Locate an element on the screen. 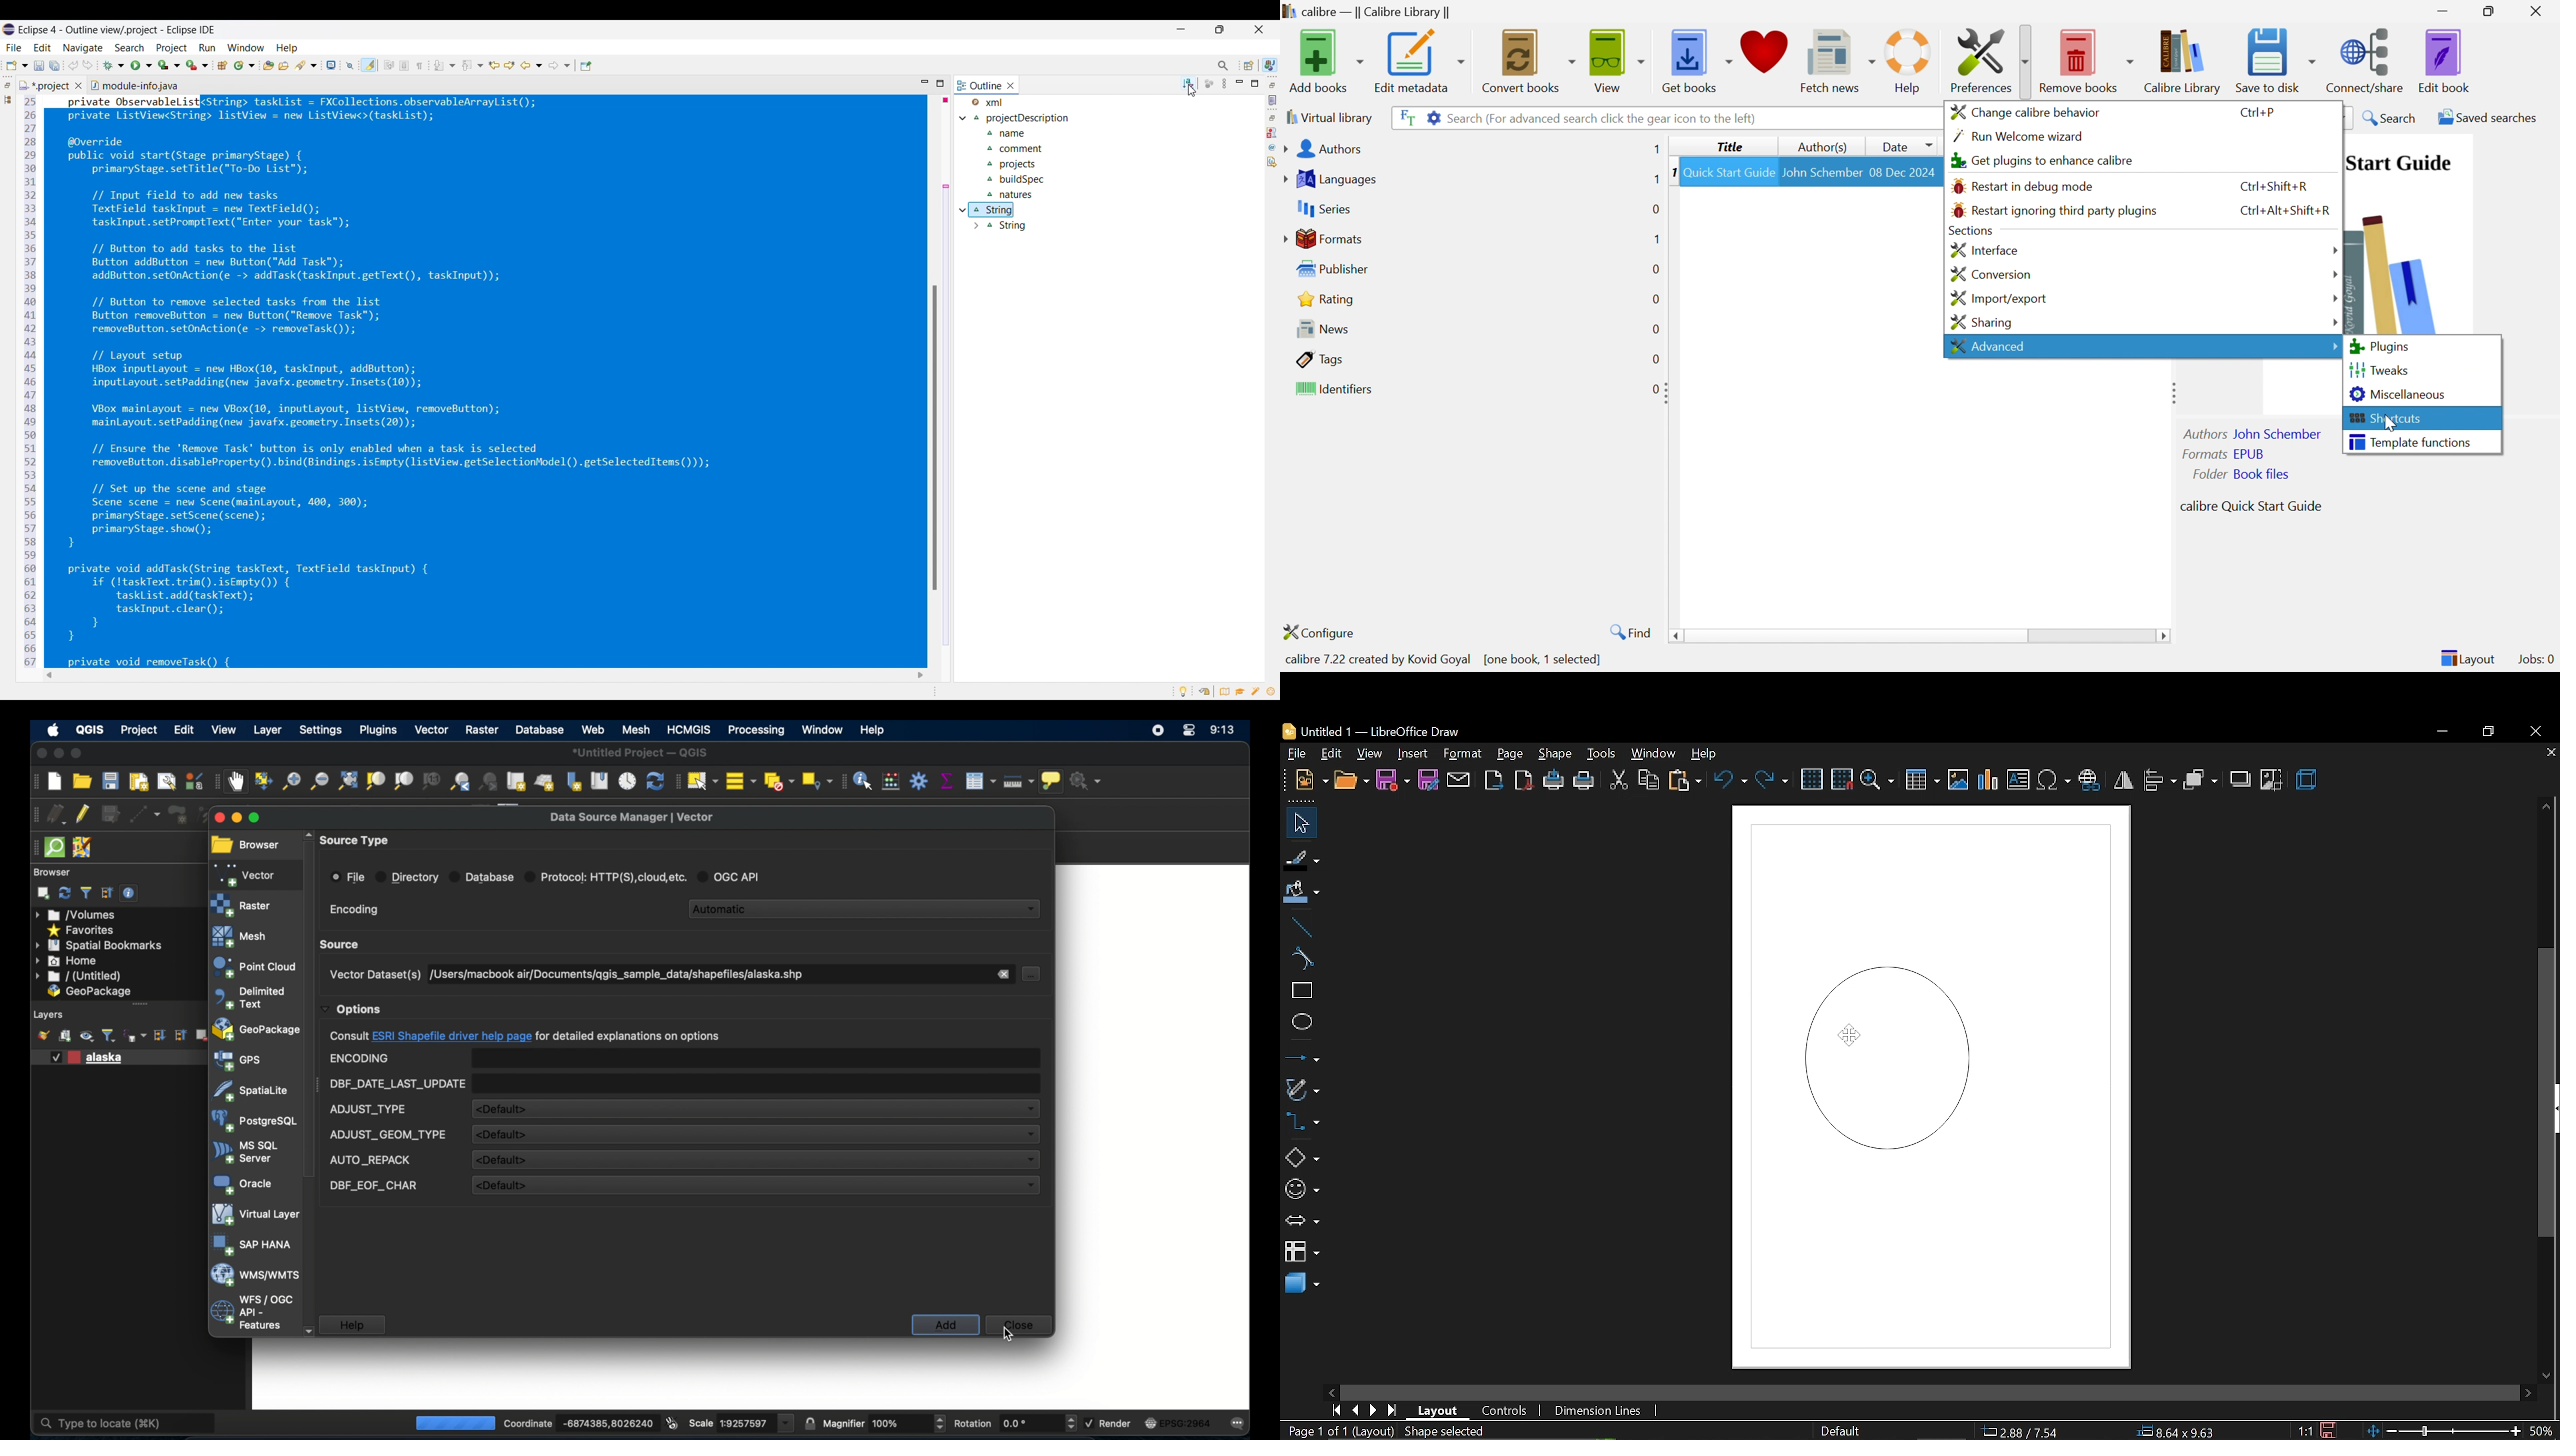 The width and height of the screenshot is (2576, 1456). insert image is located at coordinates (1959, 781).